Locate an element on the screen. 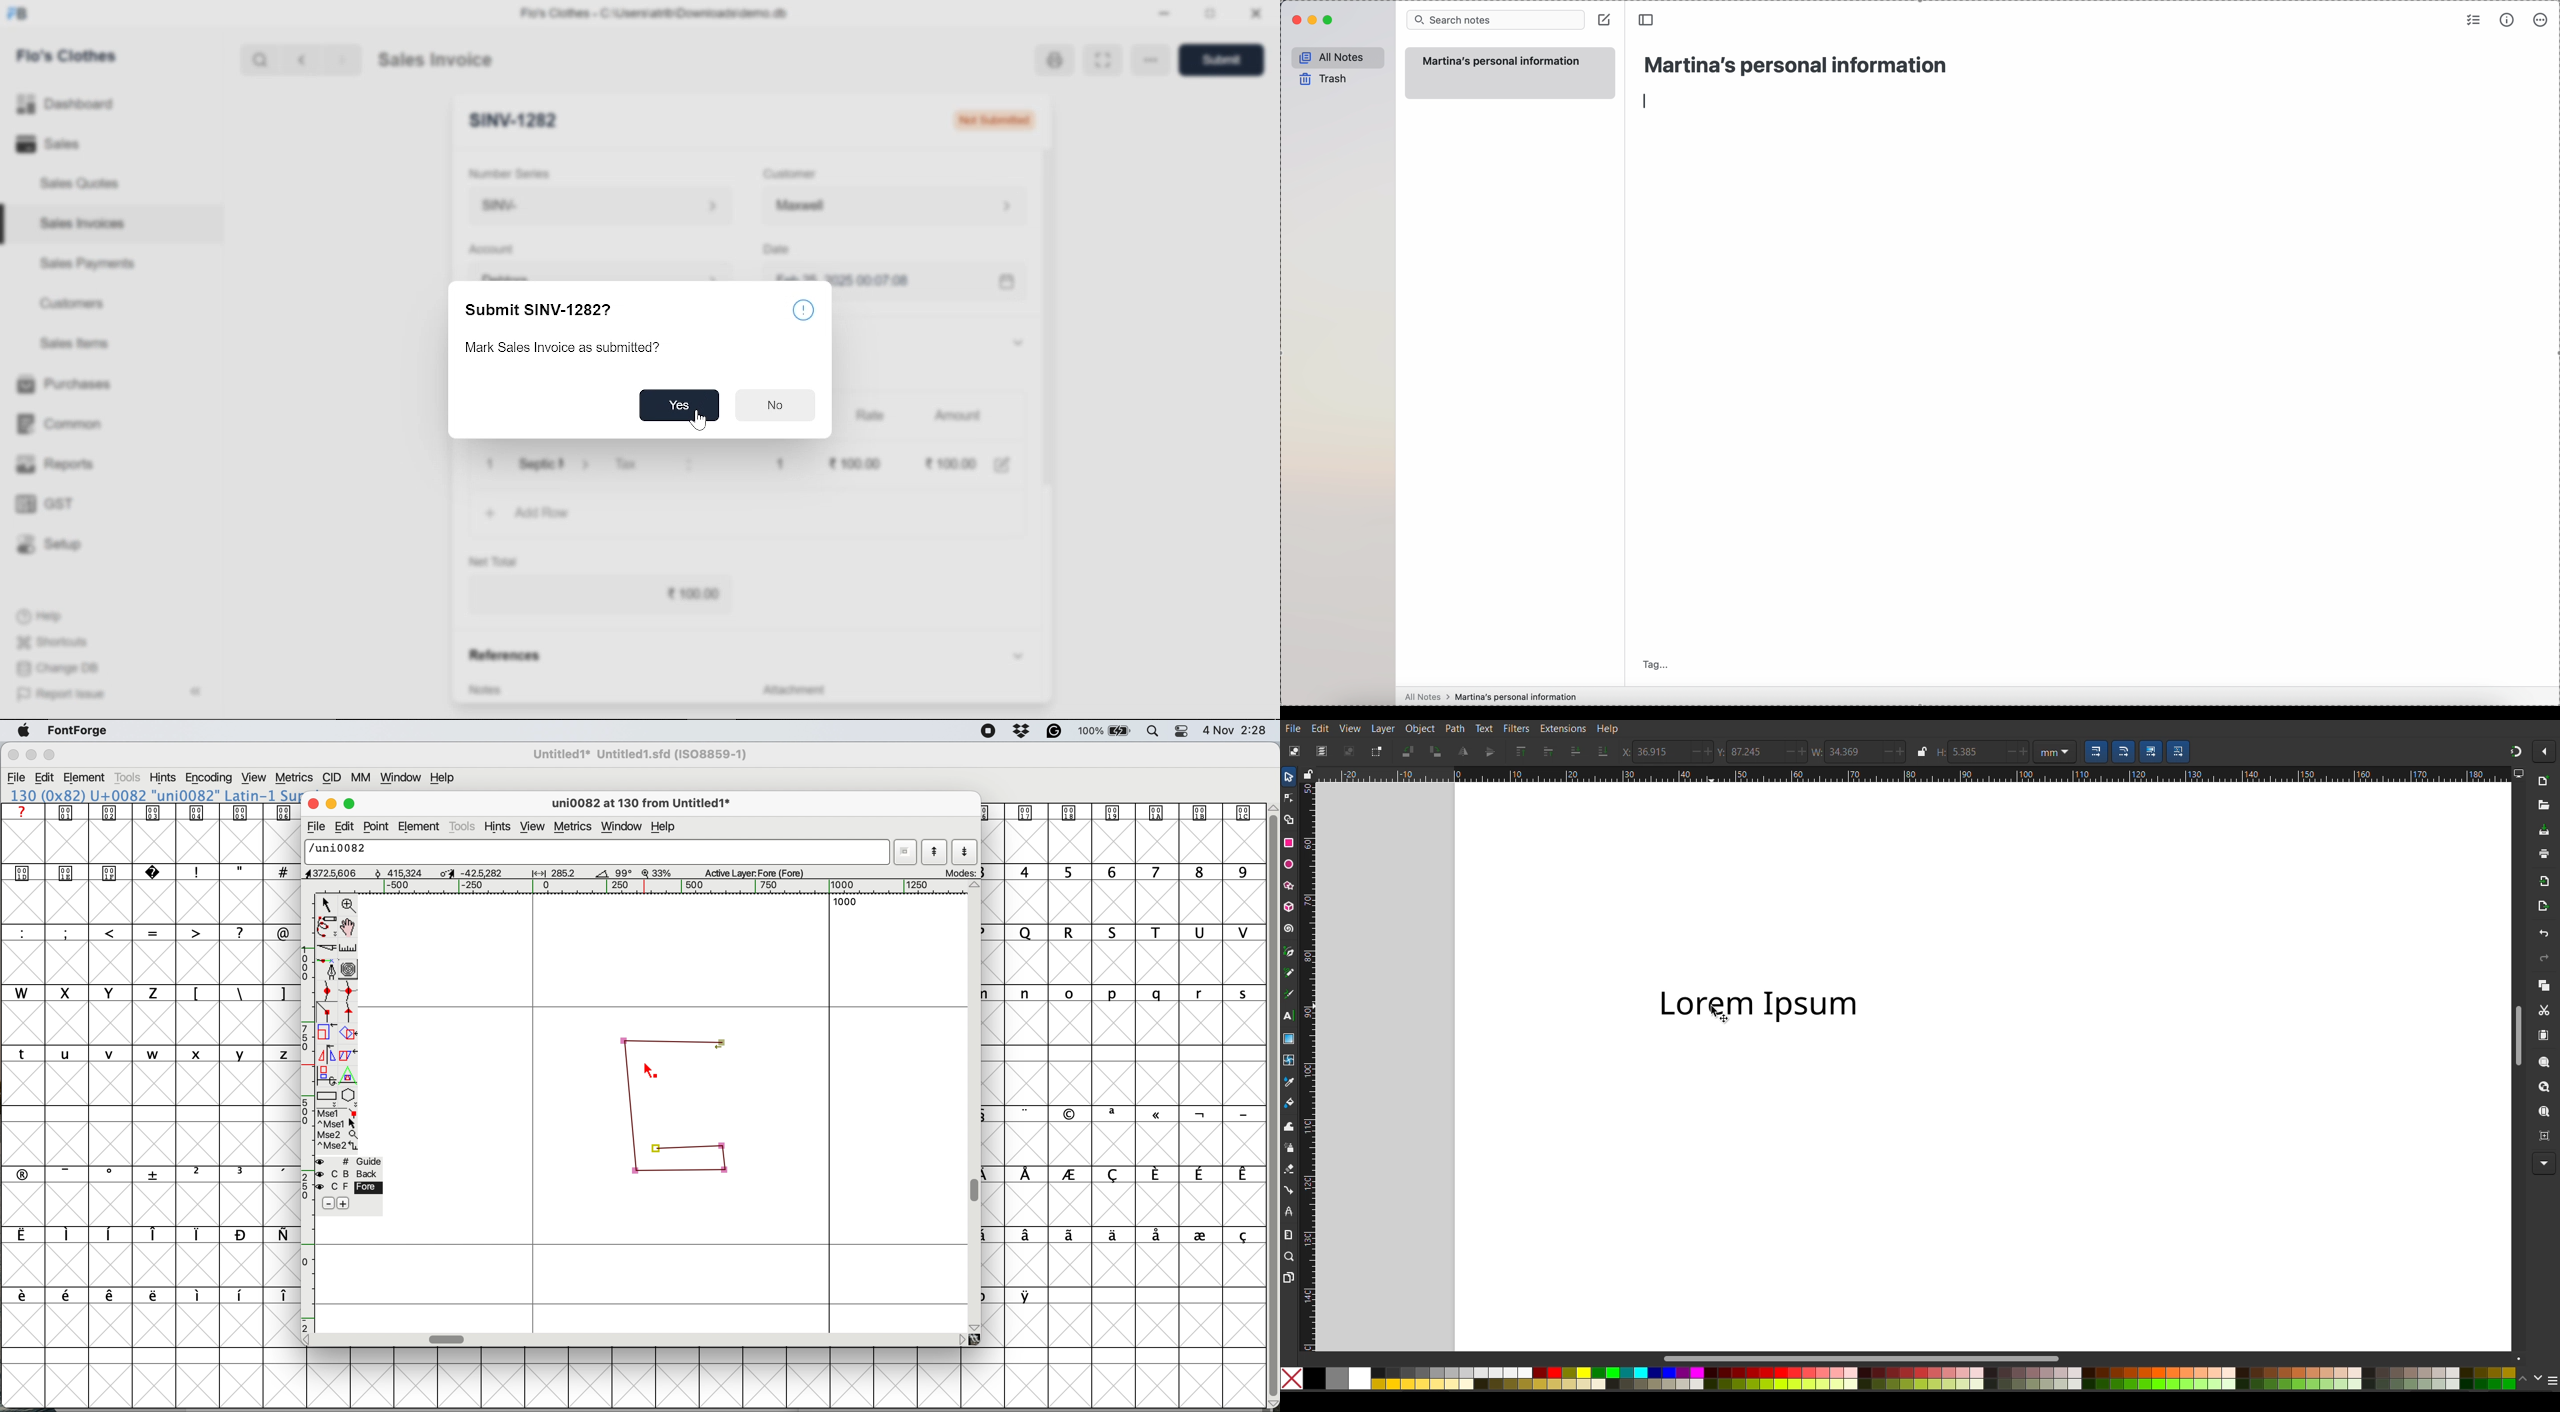 This screenshot has height=1428, width=2576. cursor is located at coordinates (698, 424).